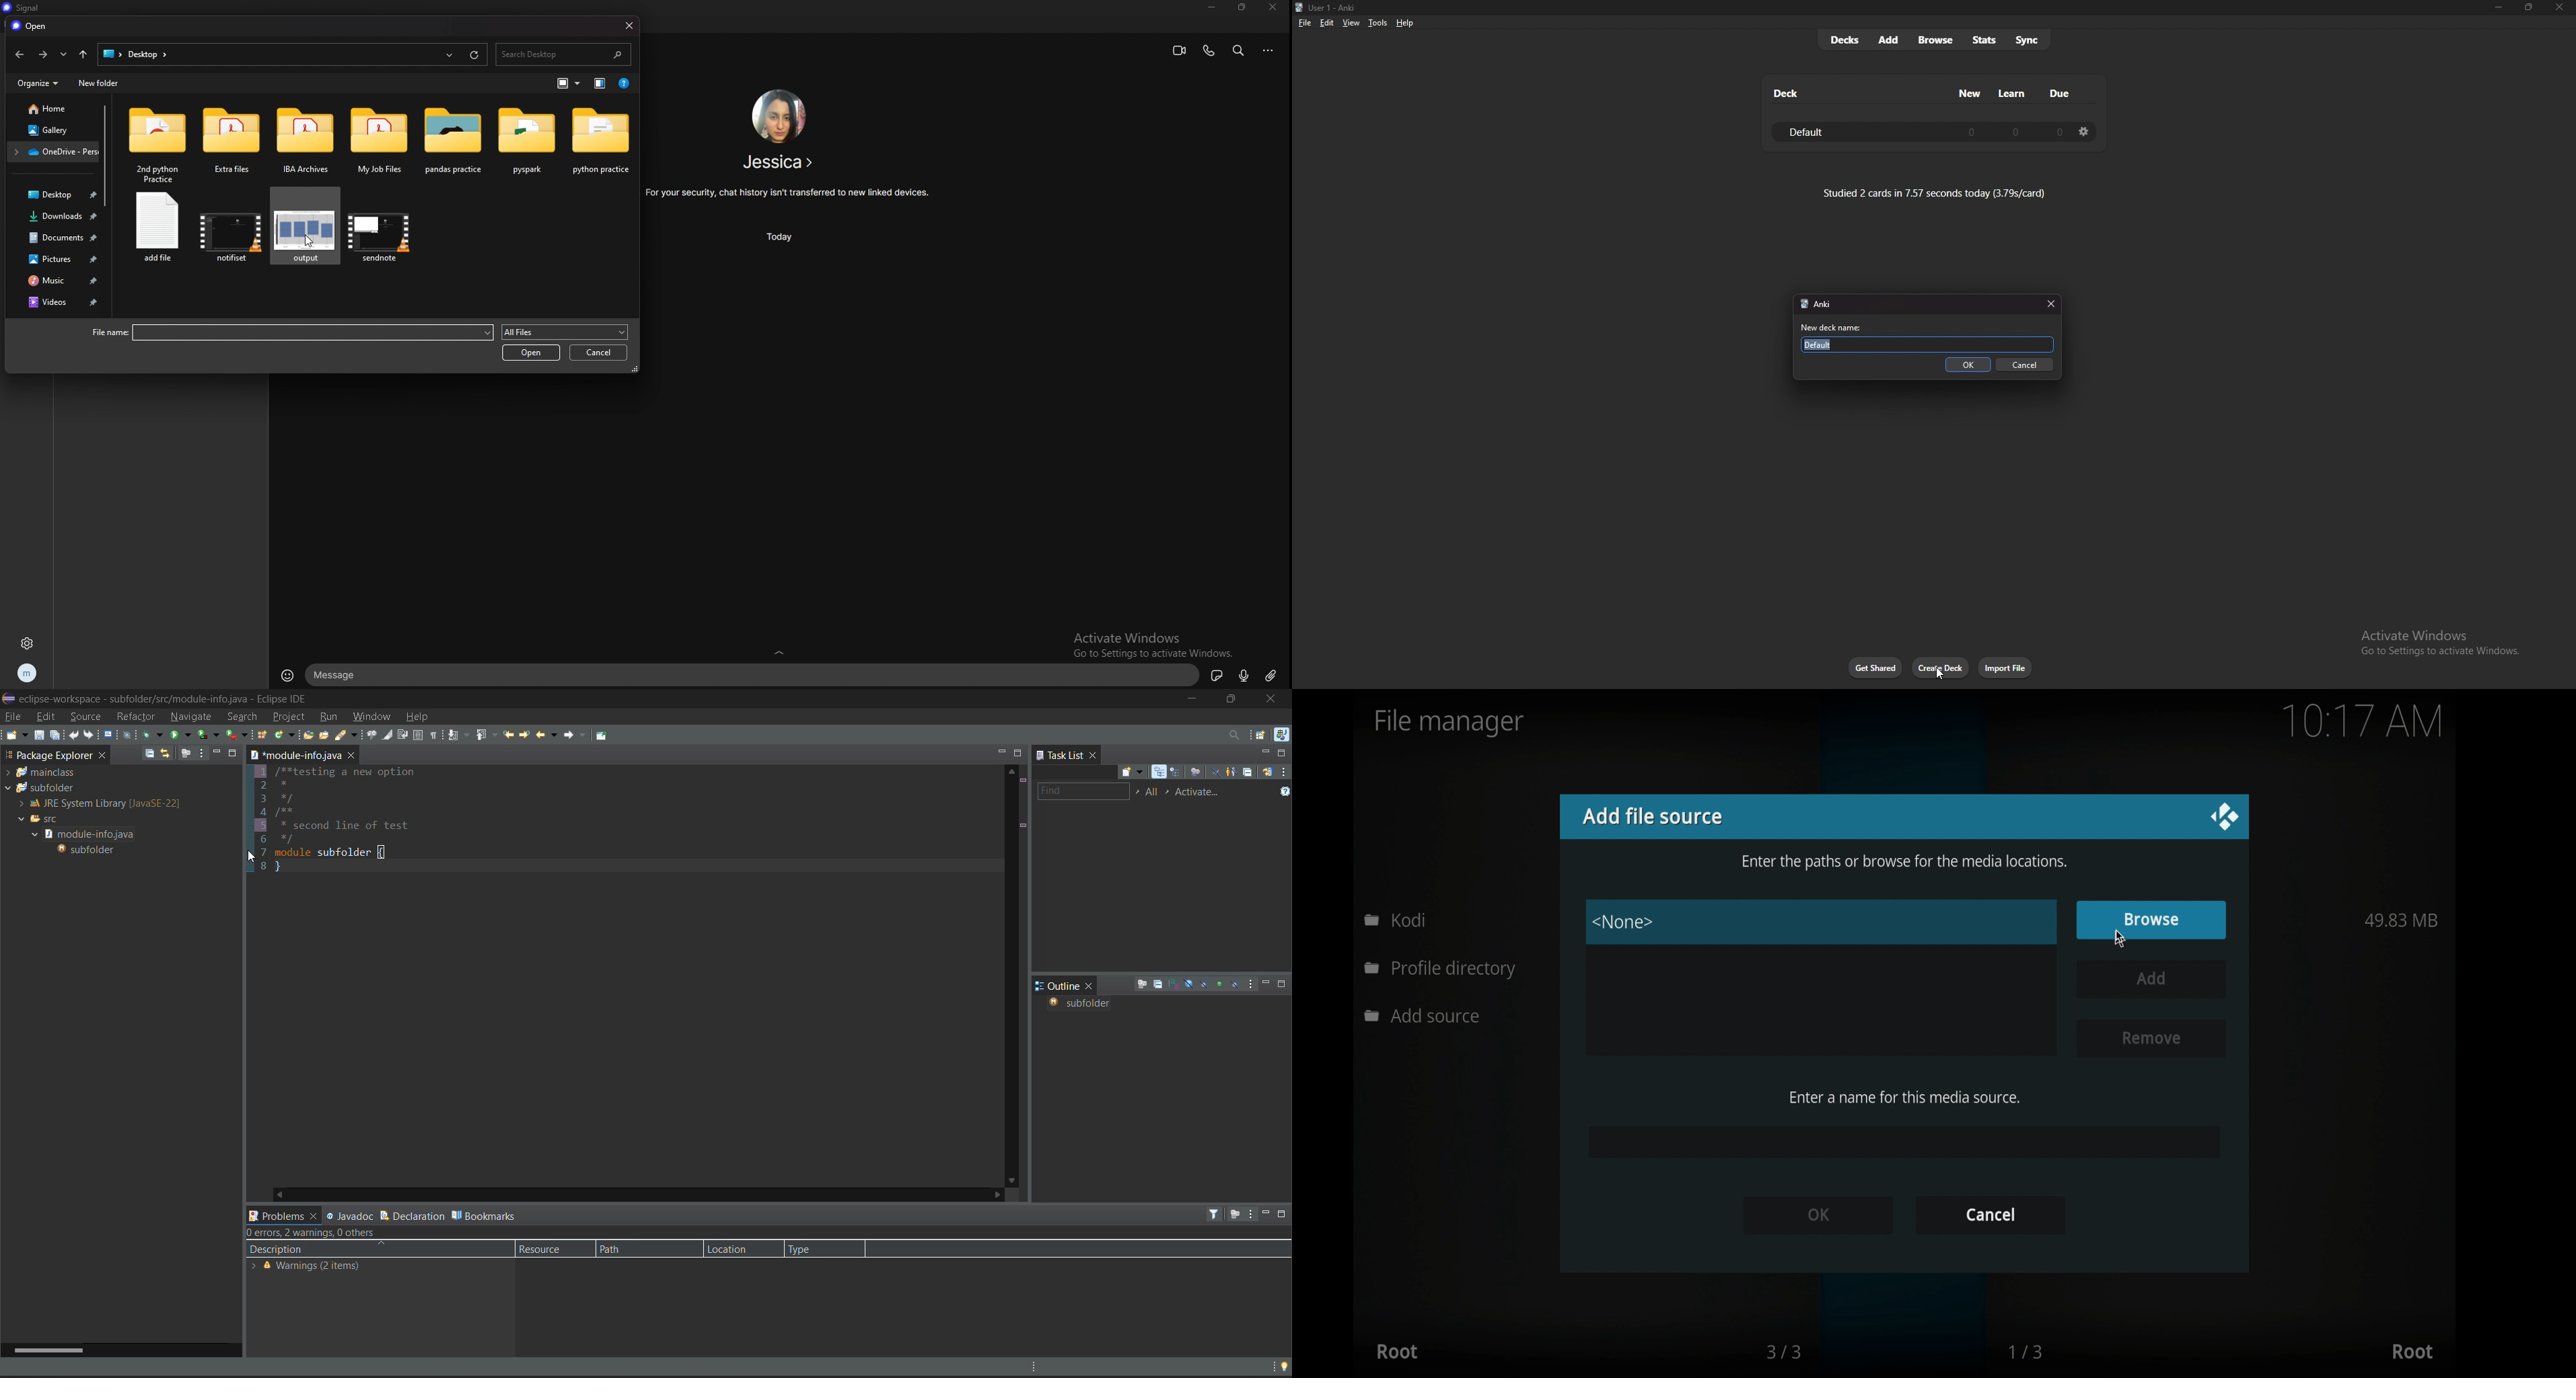 The height and width of the screenshot is (1400, 2576). What do you see at coordinates (1325, 23) in the screenshot?
I see `edit` at bounding box center [1325, 23].